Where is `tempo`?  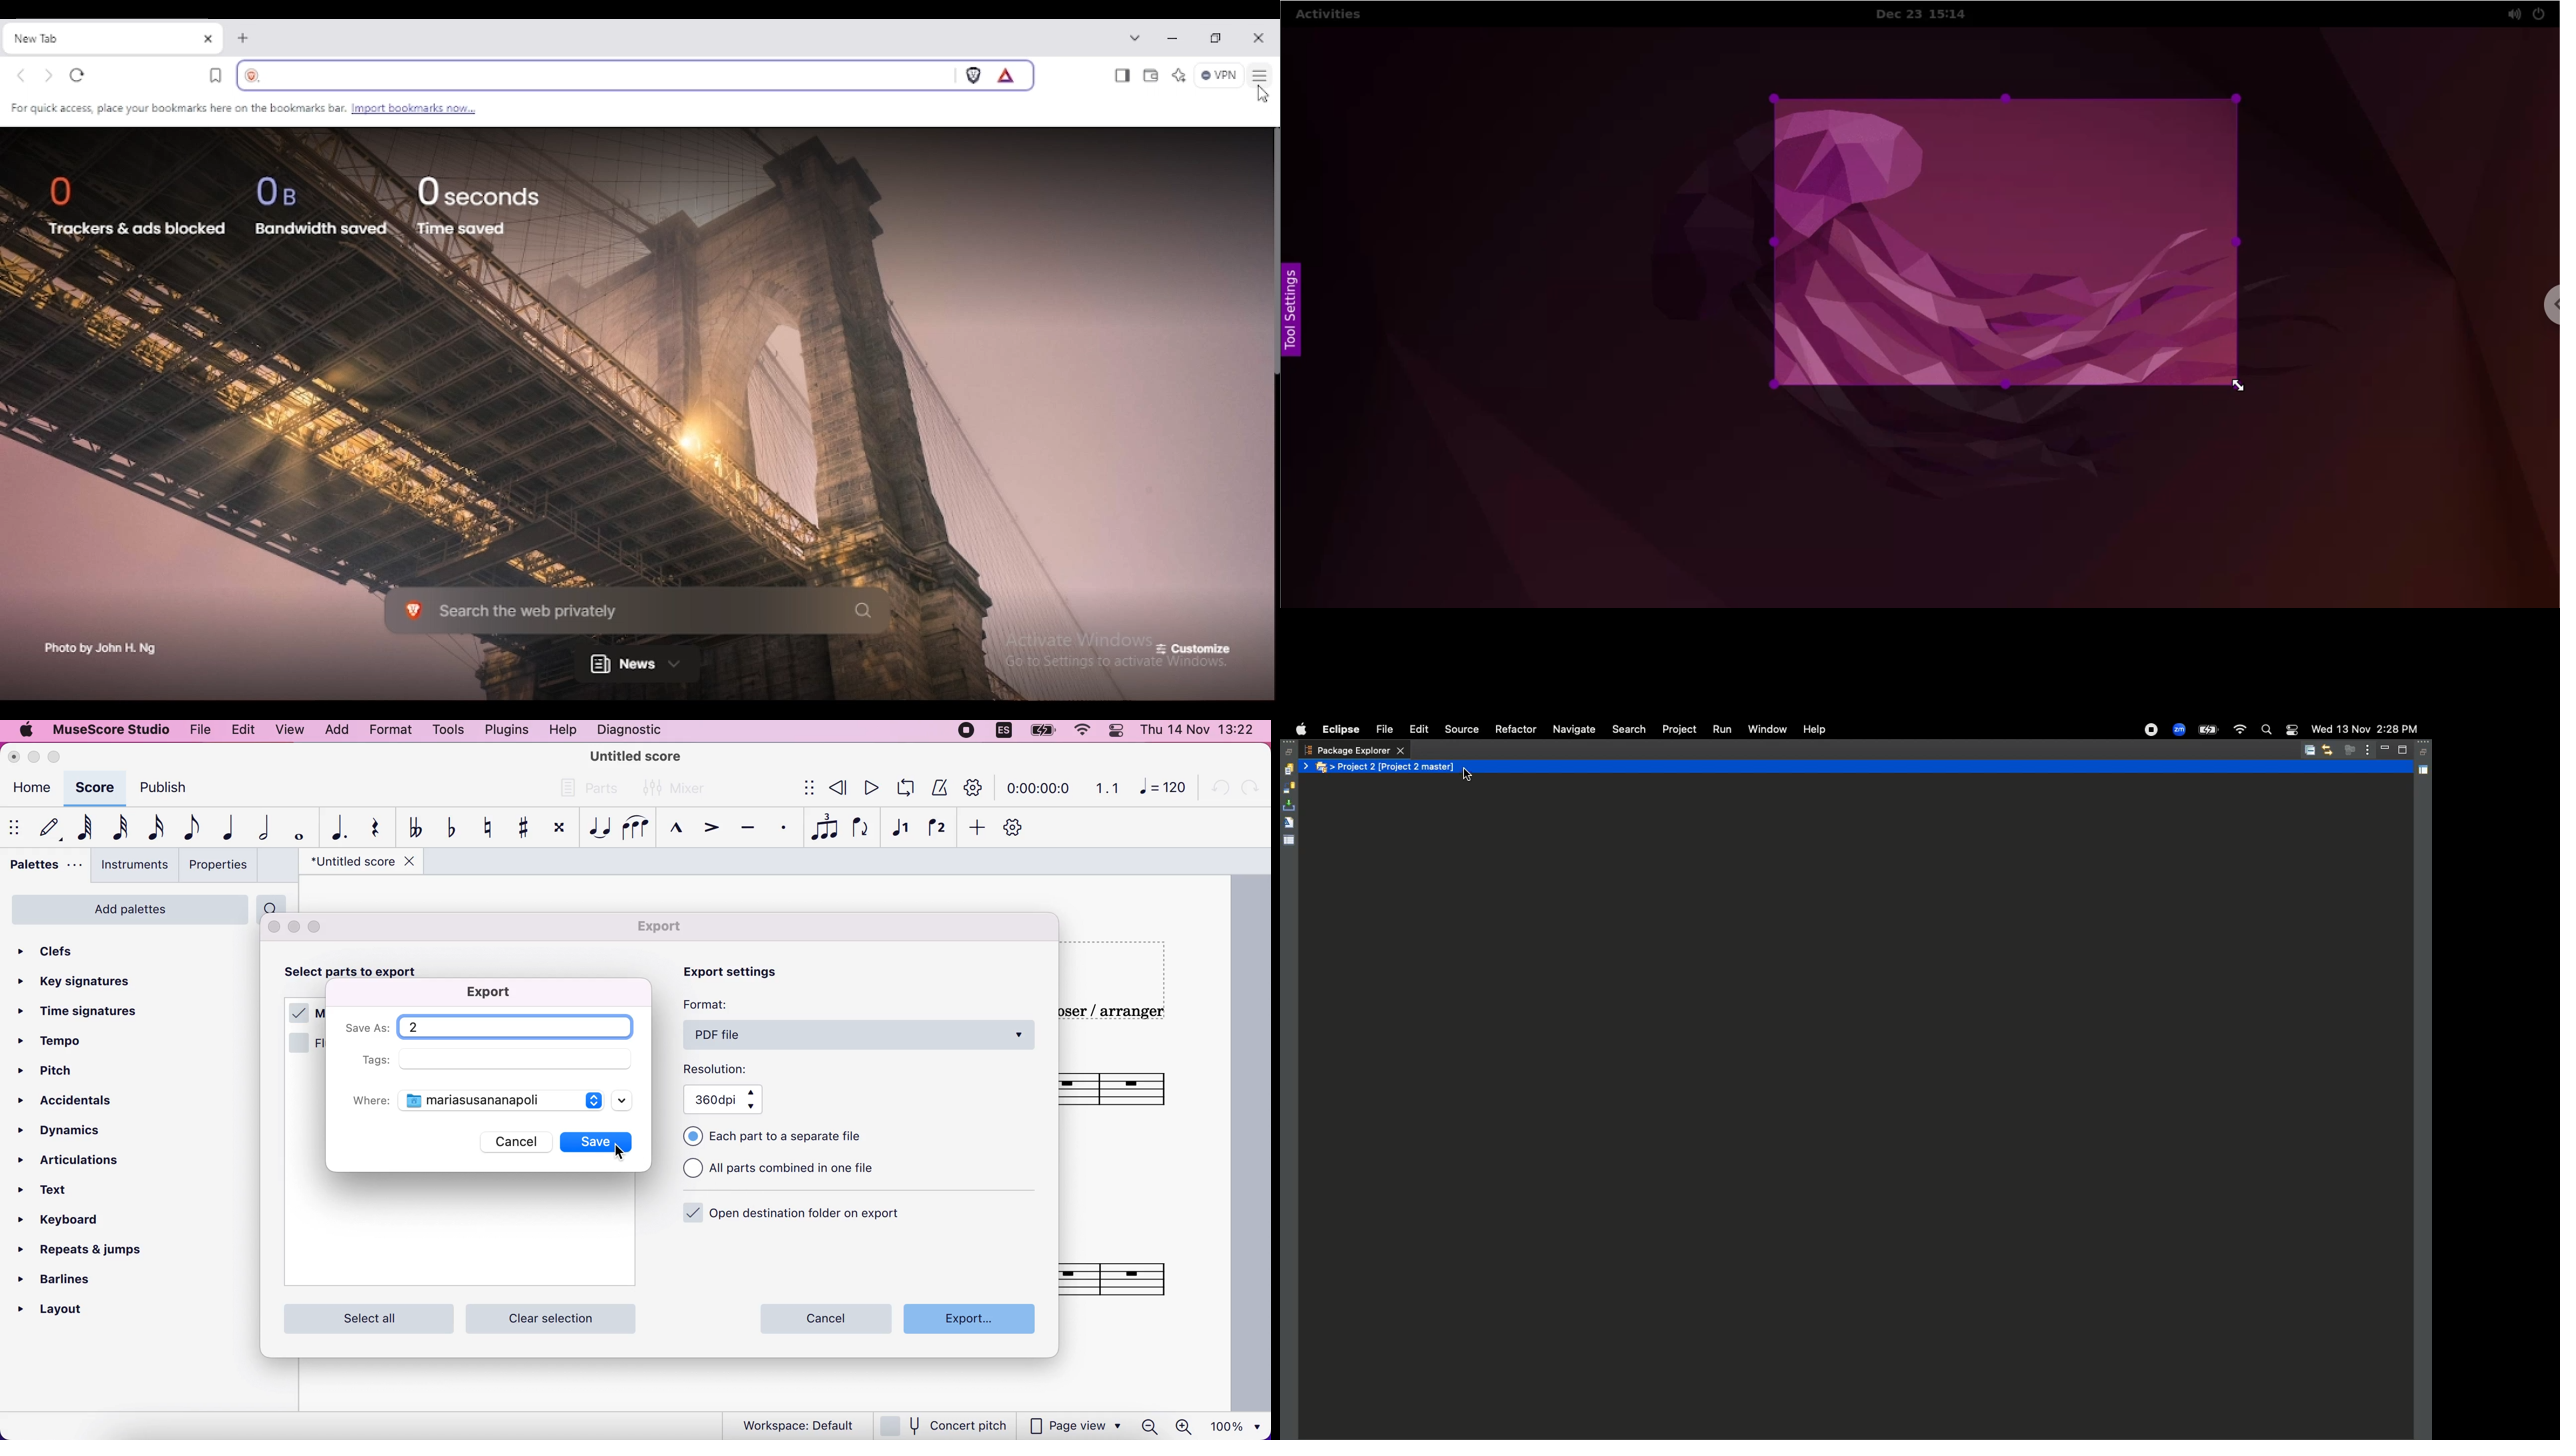 tempo is located at coordinates (67, 1039).